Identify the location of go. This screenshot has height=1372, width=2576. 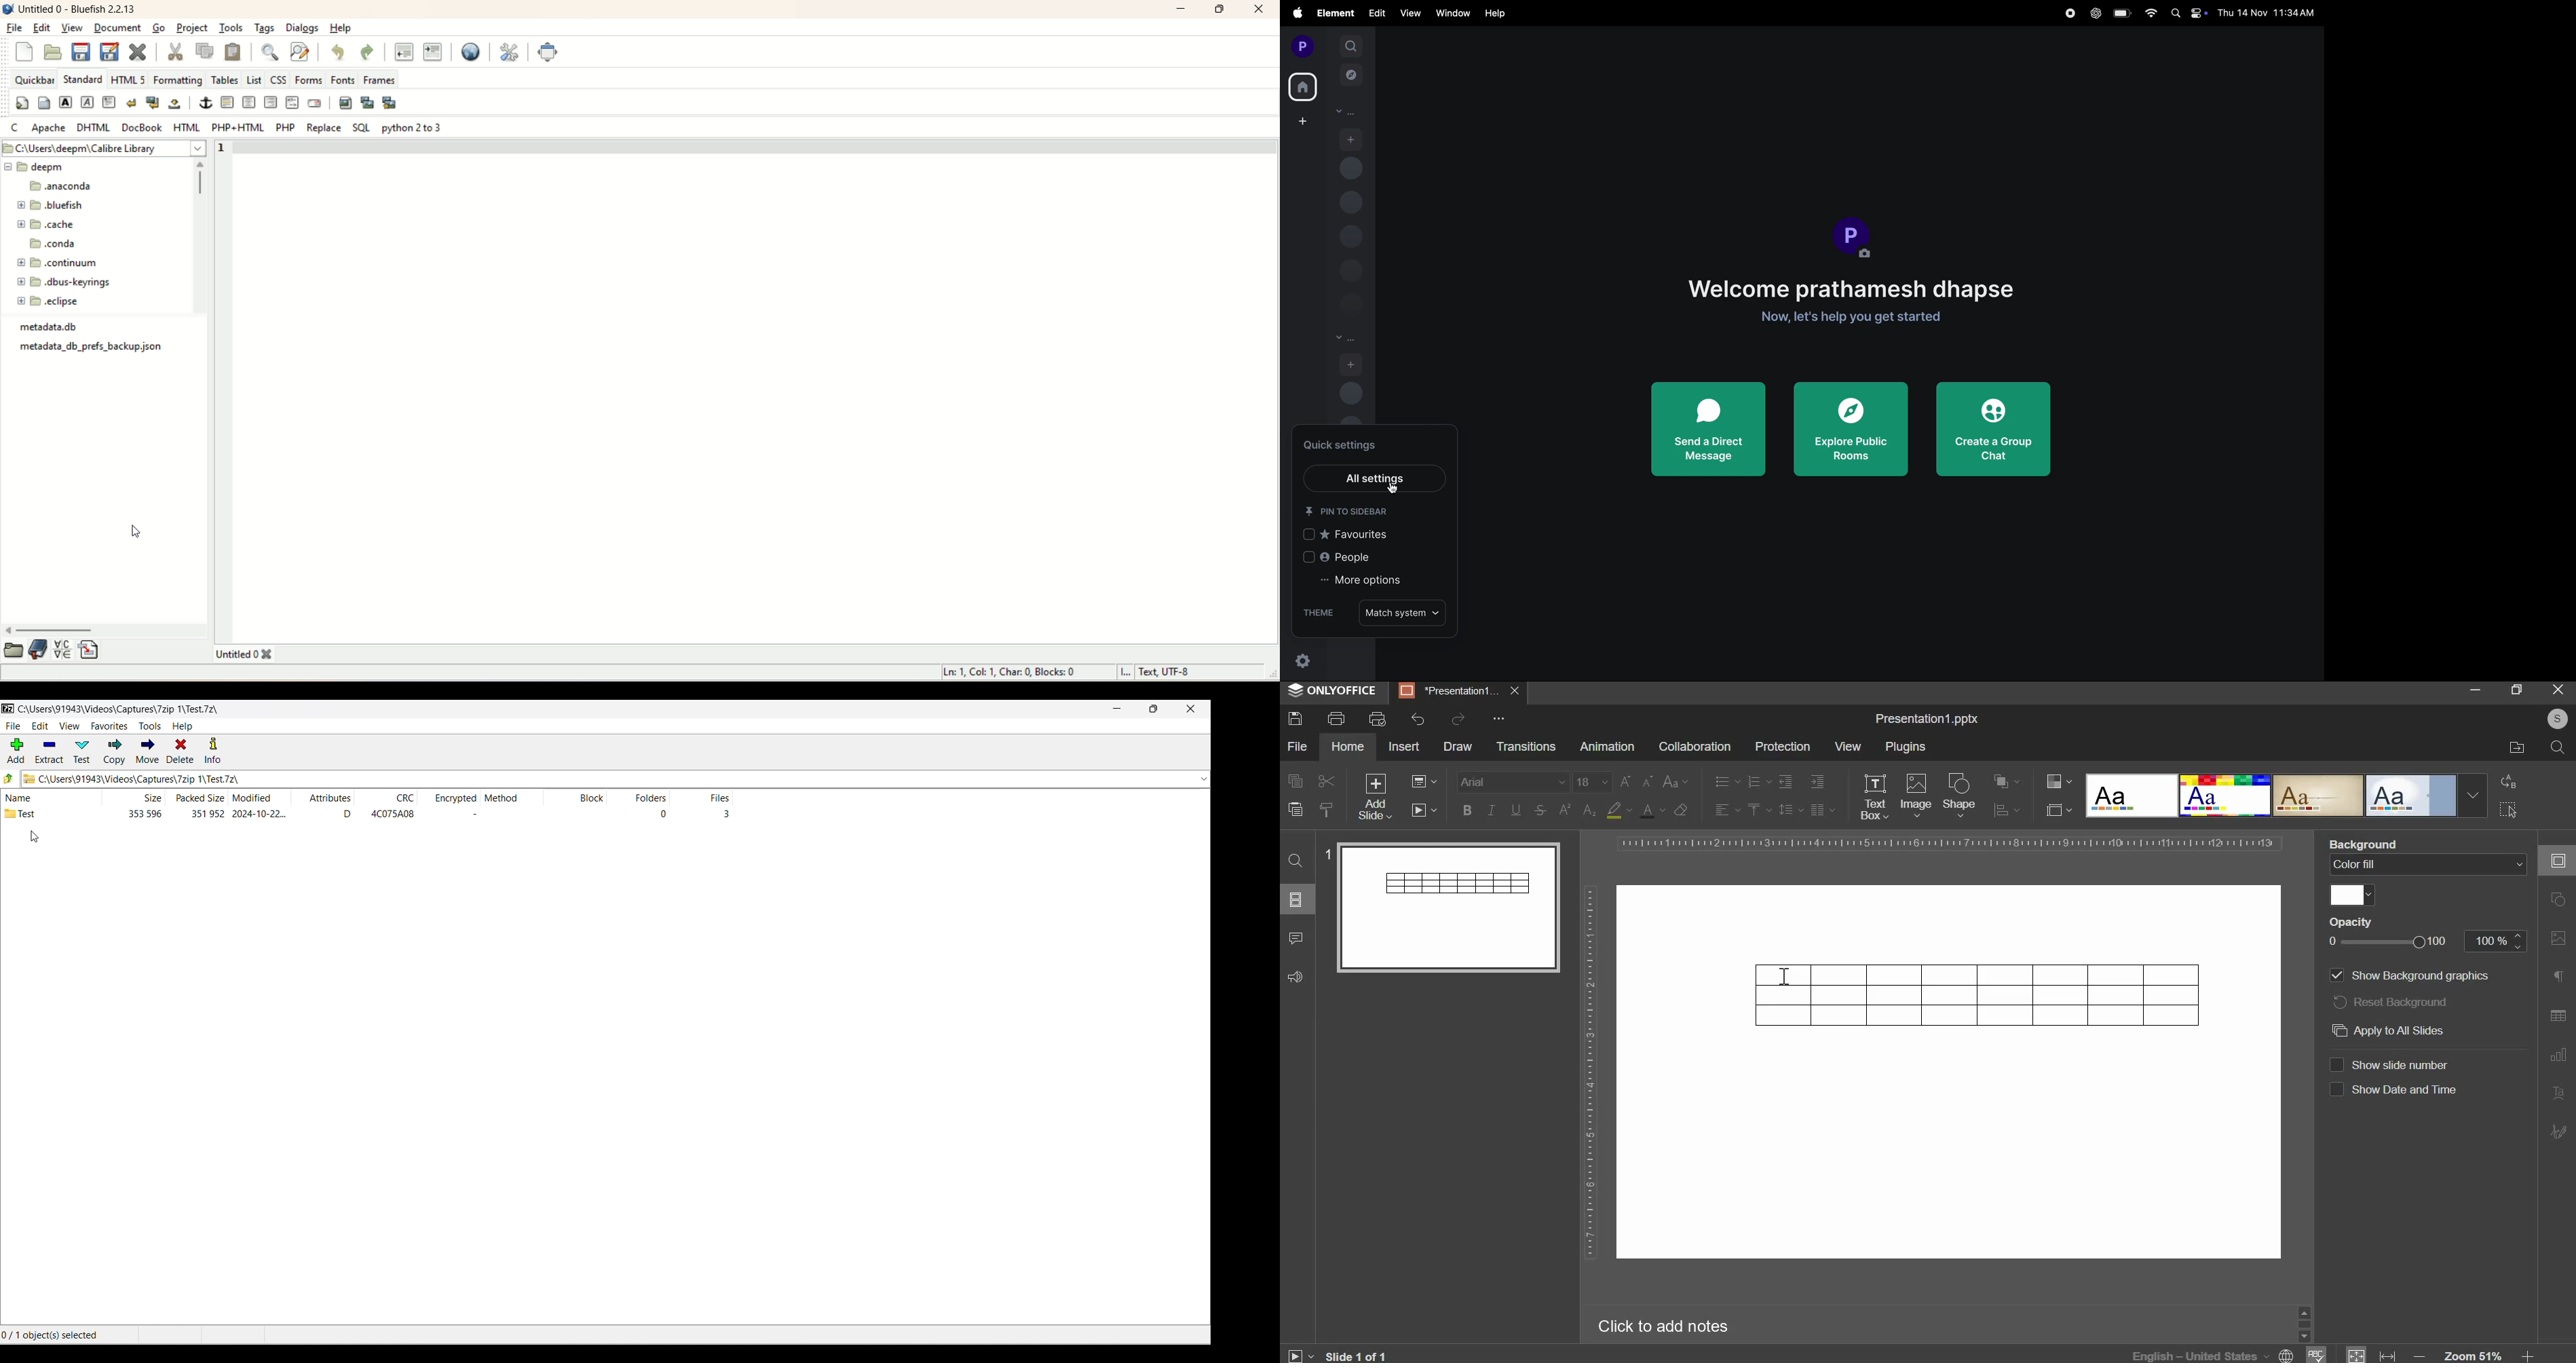
(158, 27).